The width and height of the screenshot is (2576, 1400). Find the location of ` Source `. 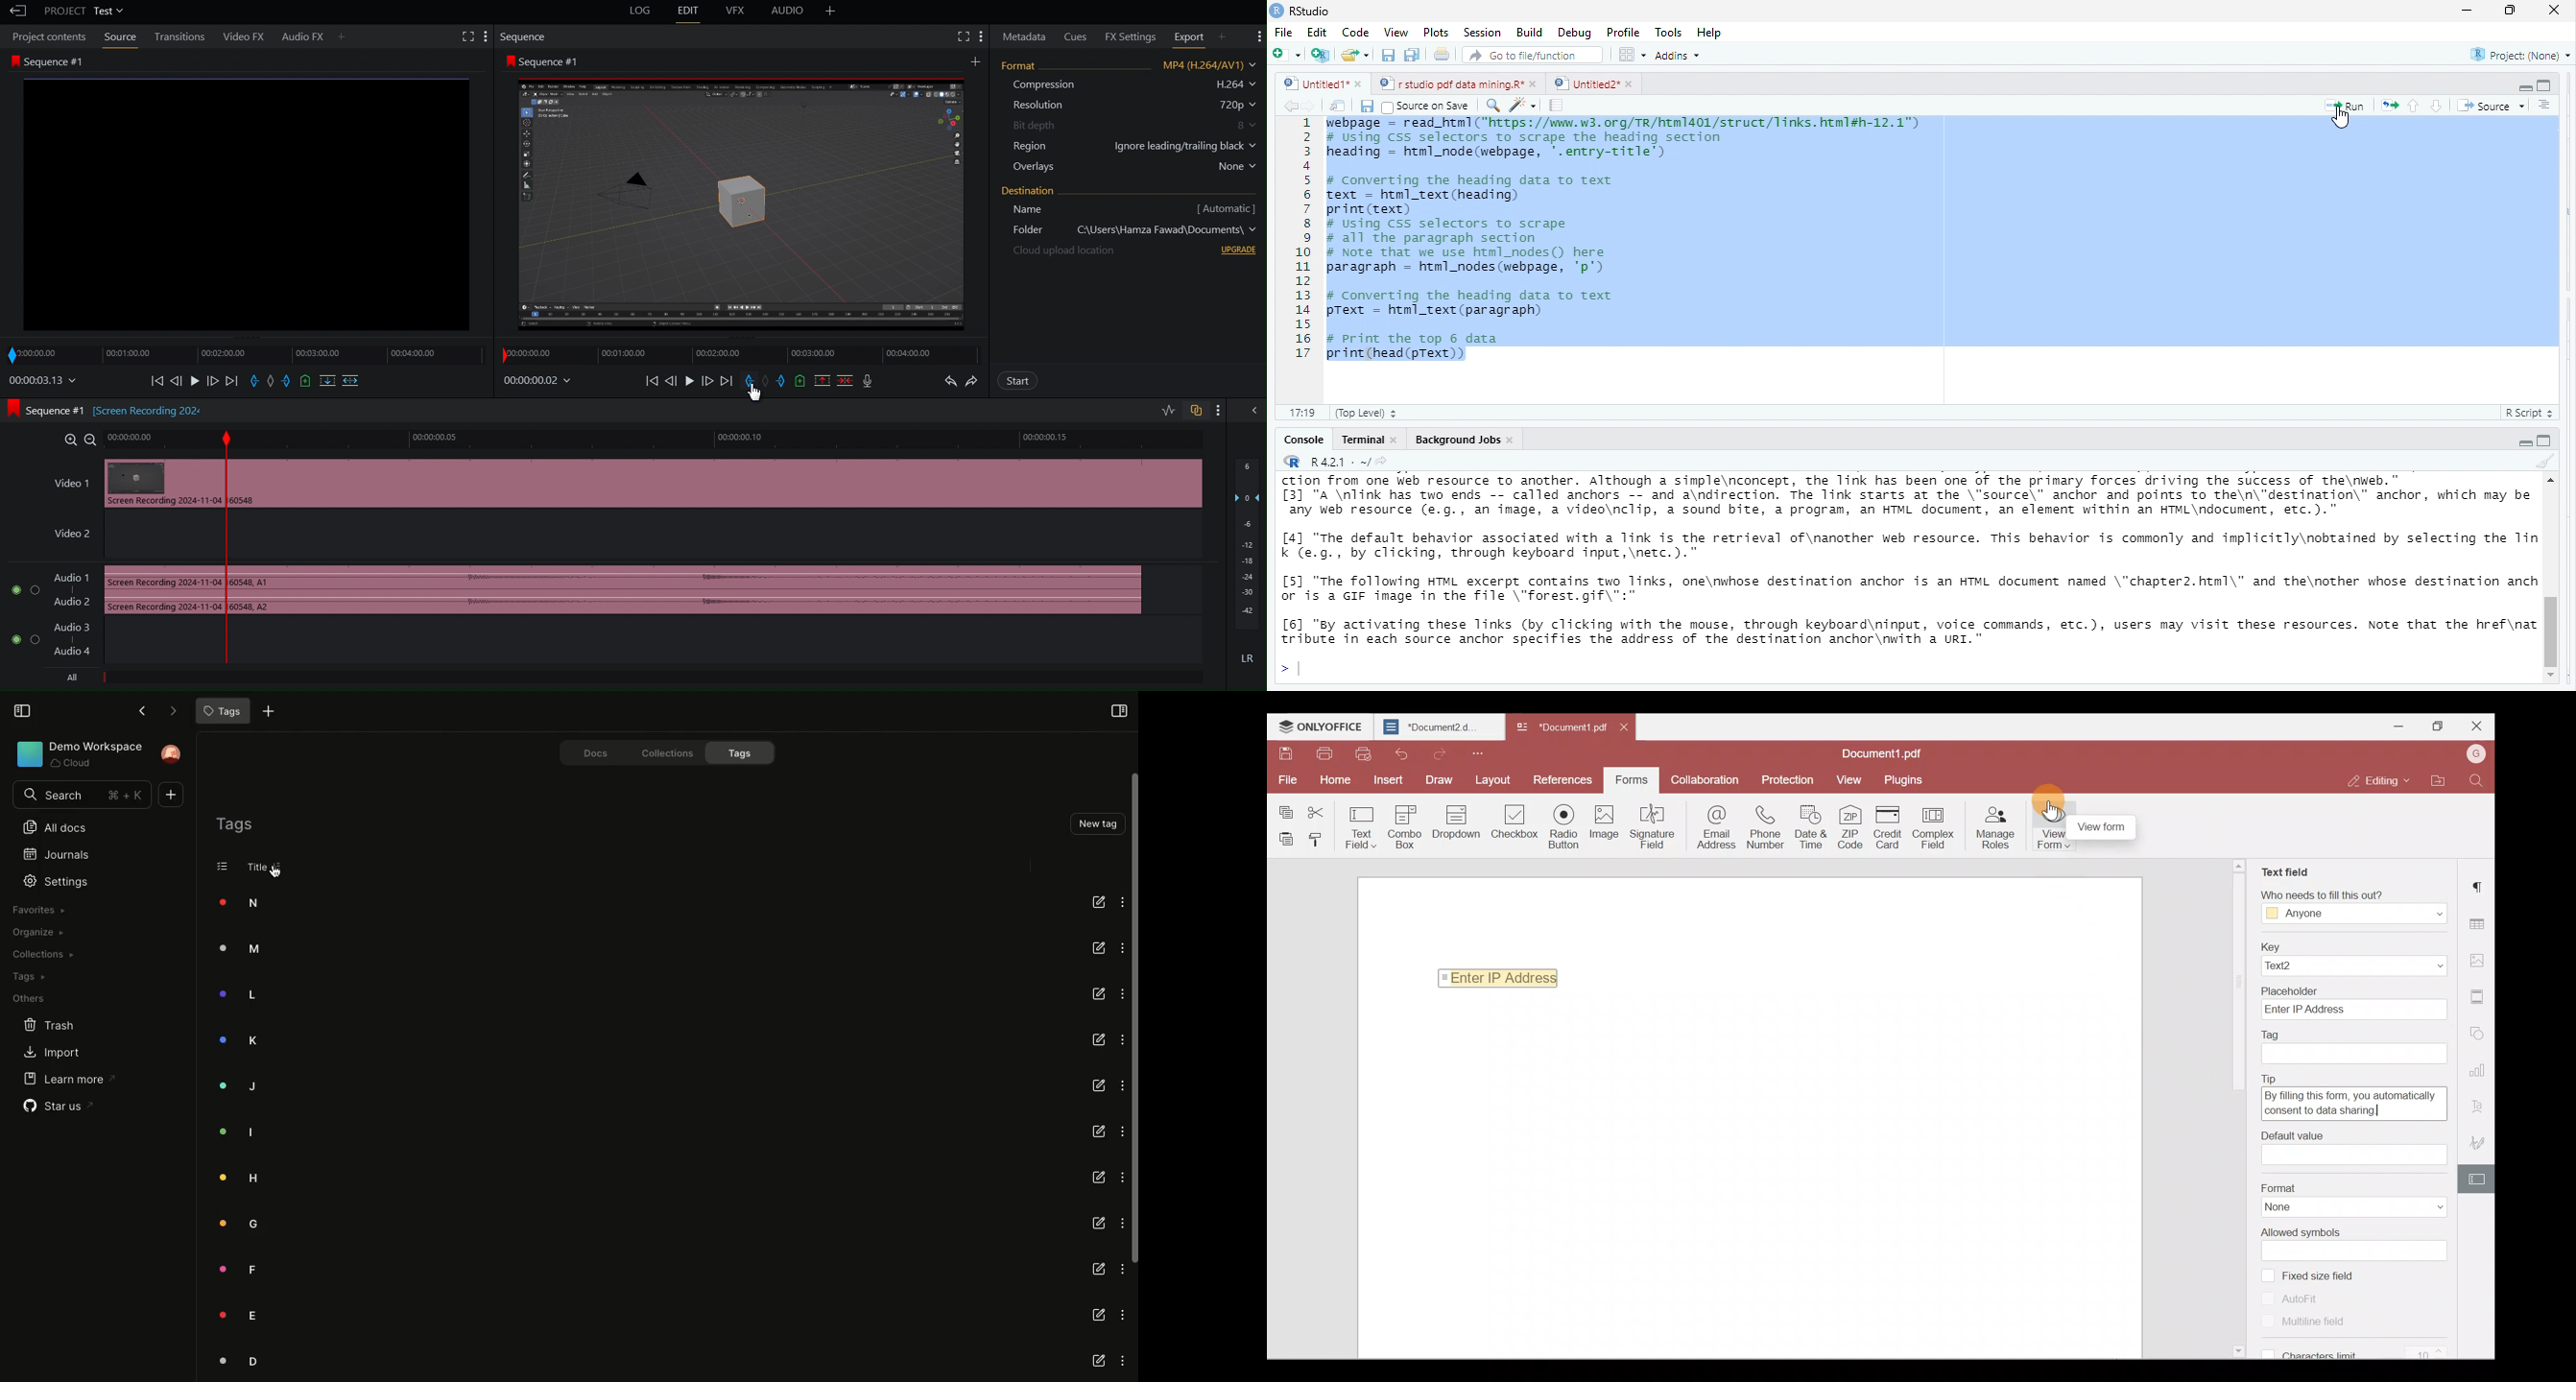

 Source  is located at coordinates (2492, 107).